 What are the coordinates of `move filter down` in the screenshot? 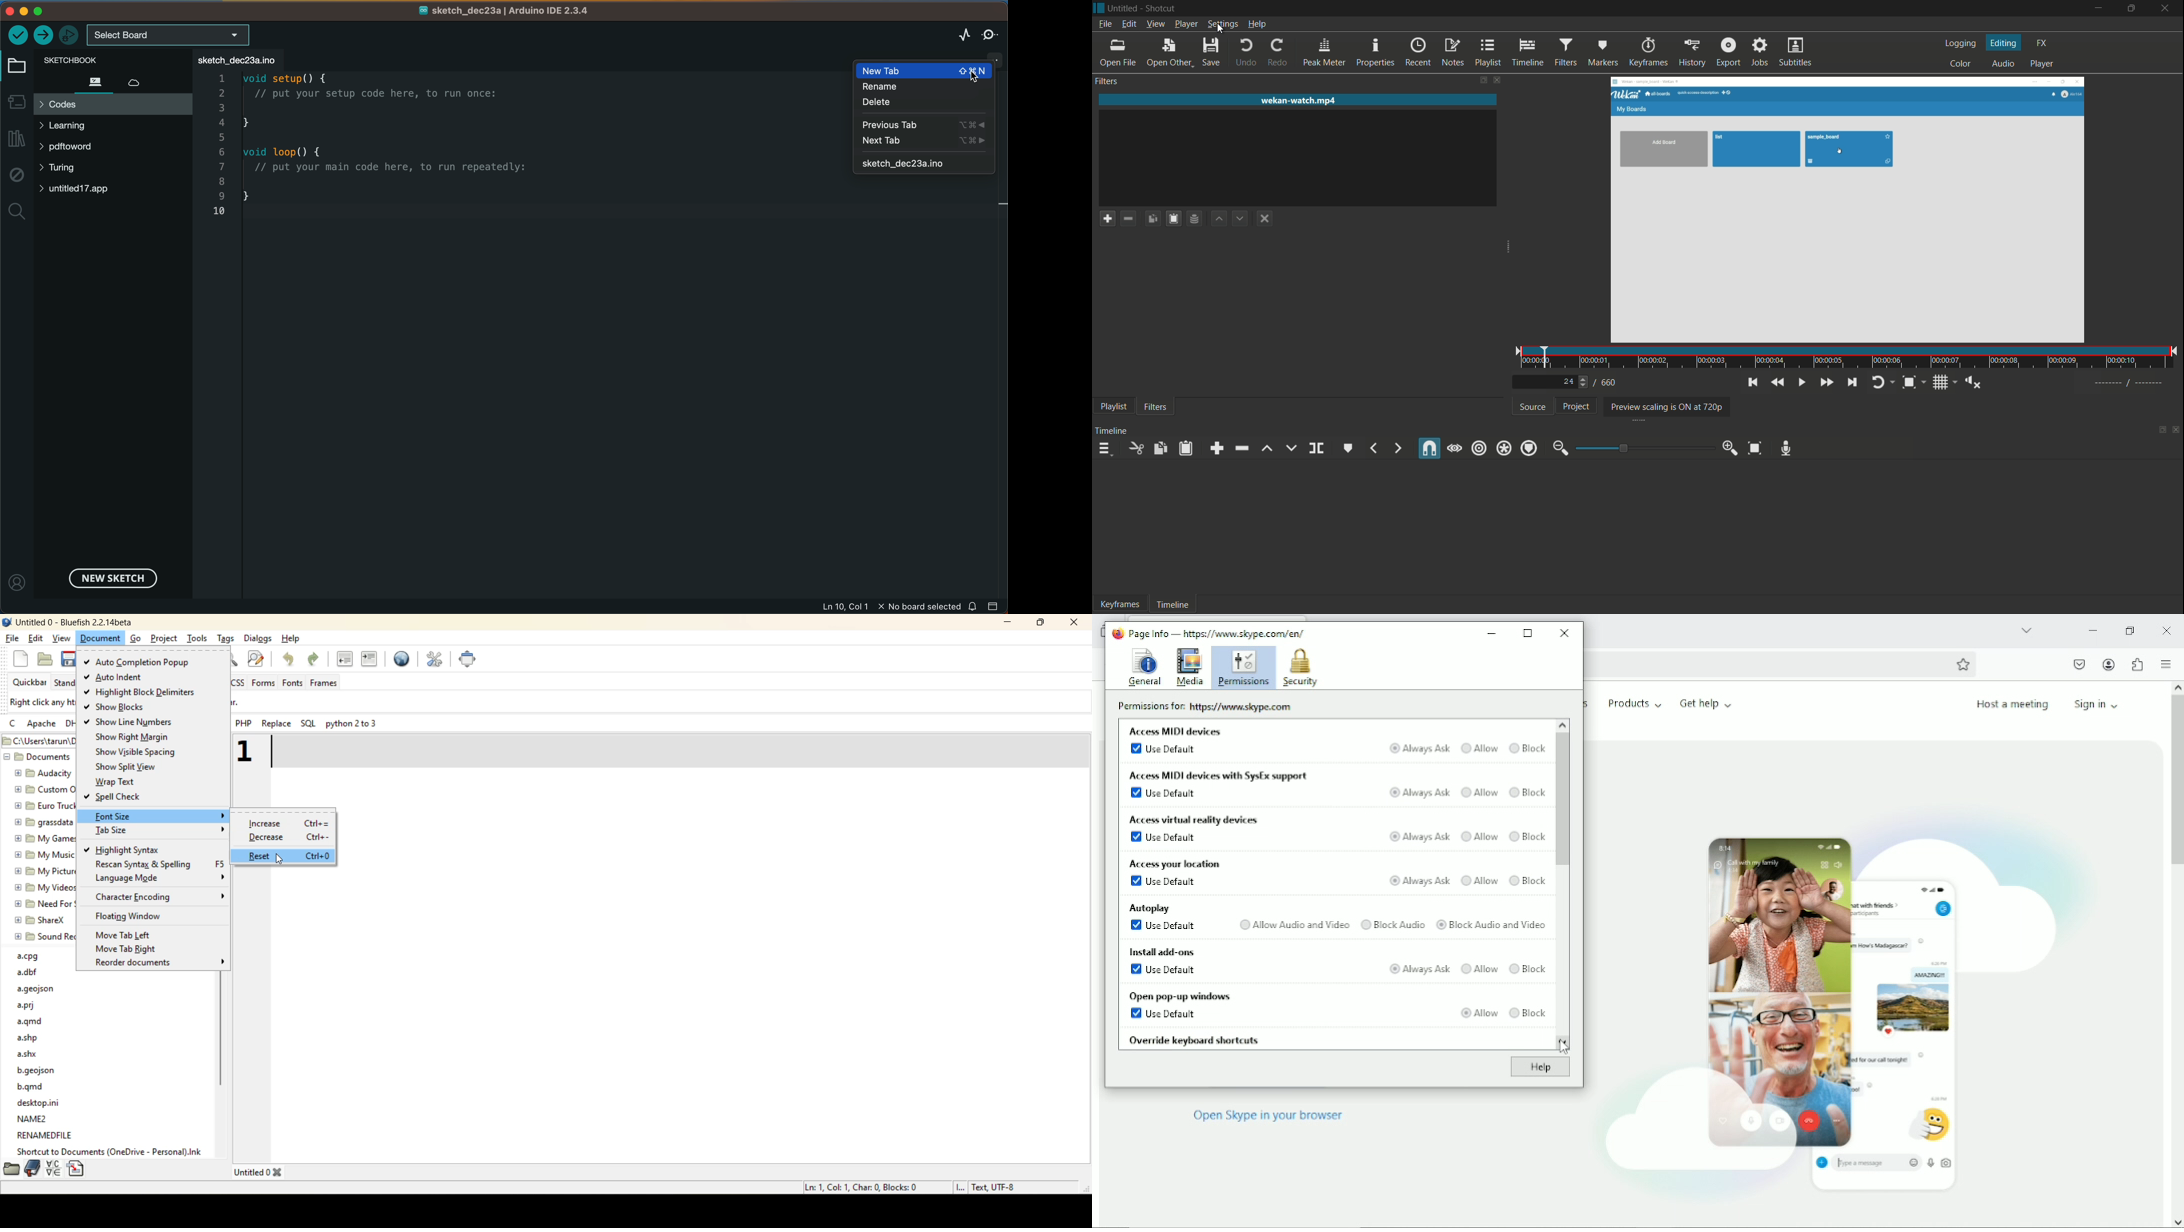 It's located at (1243, 219).